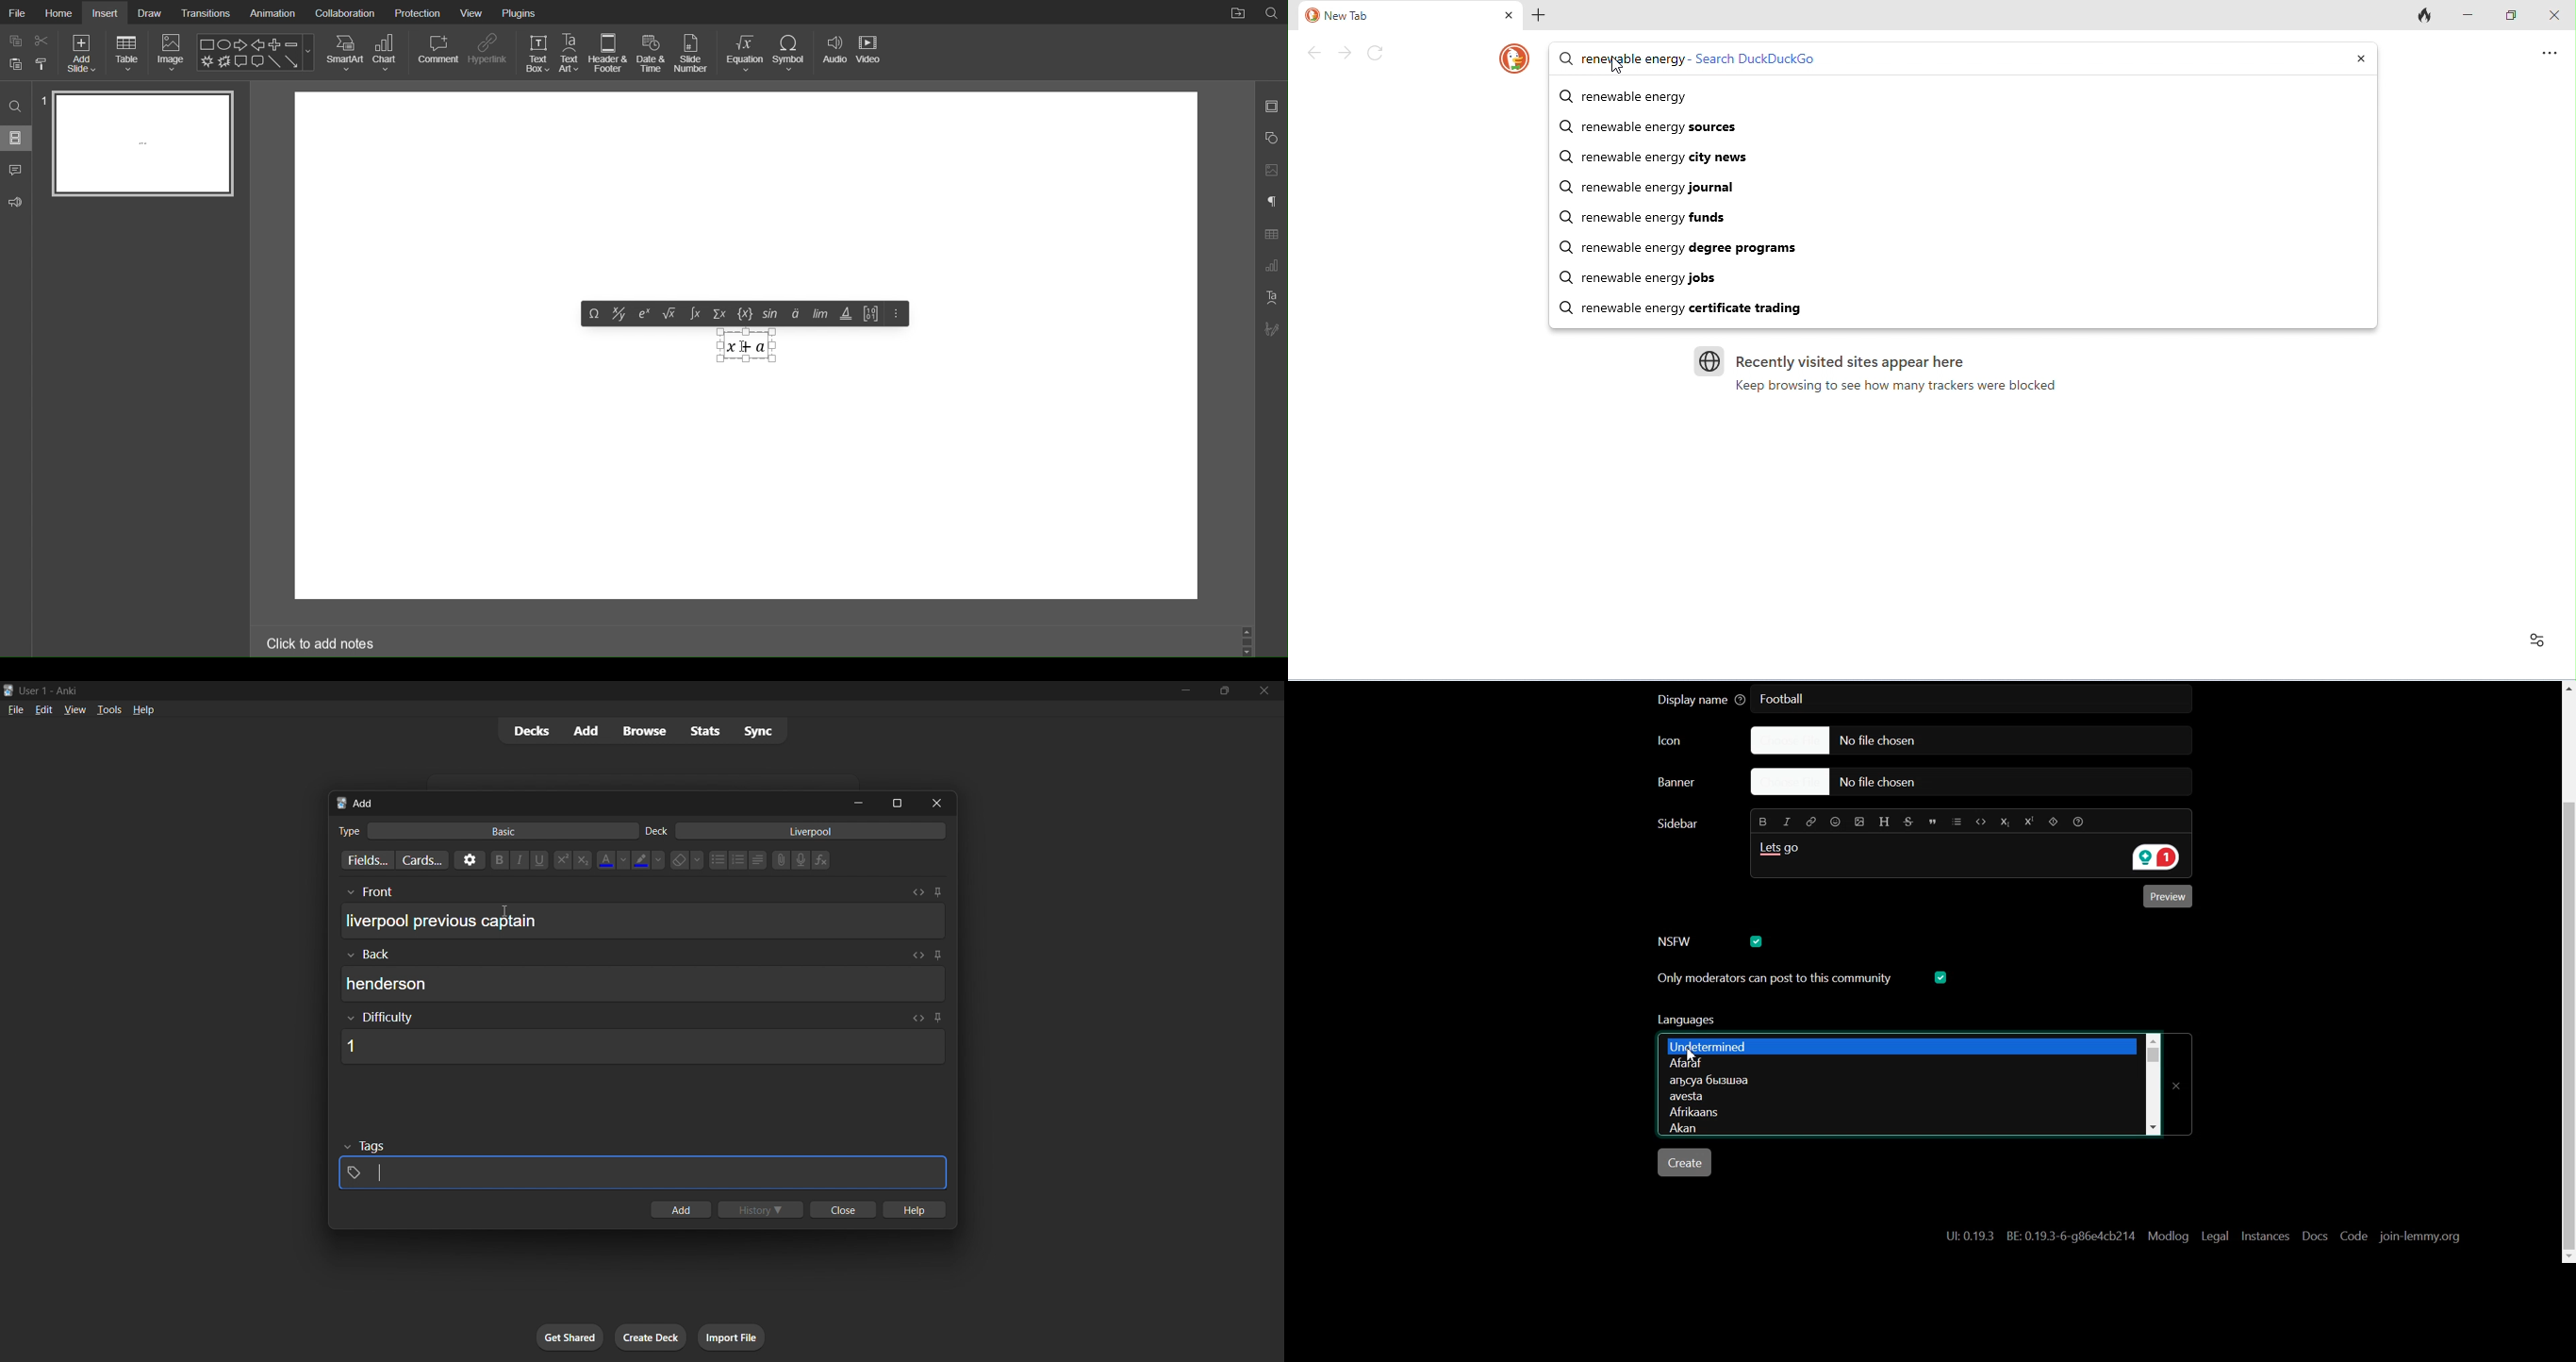 The width and height of the screenshot is (2576, 1372). Describe the element at coordinates (802, 861) in the screenshot. I see `microphone` at that location.